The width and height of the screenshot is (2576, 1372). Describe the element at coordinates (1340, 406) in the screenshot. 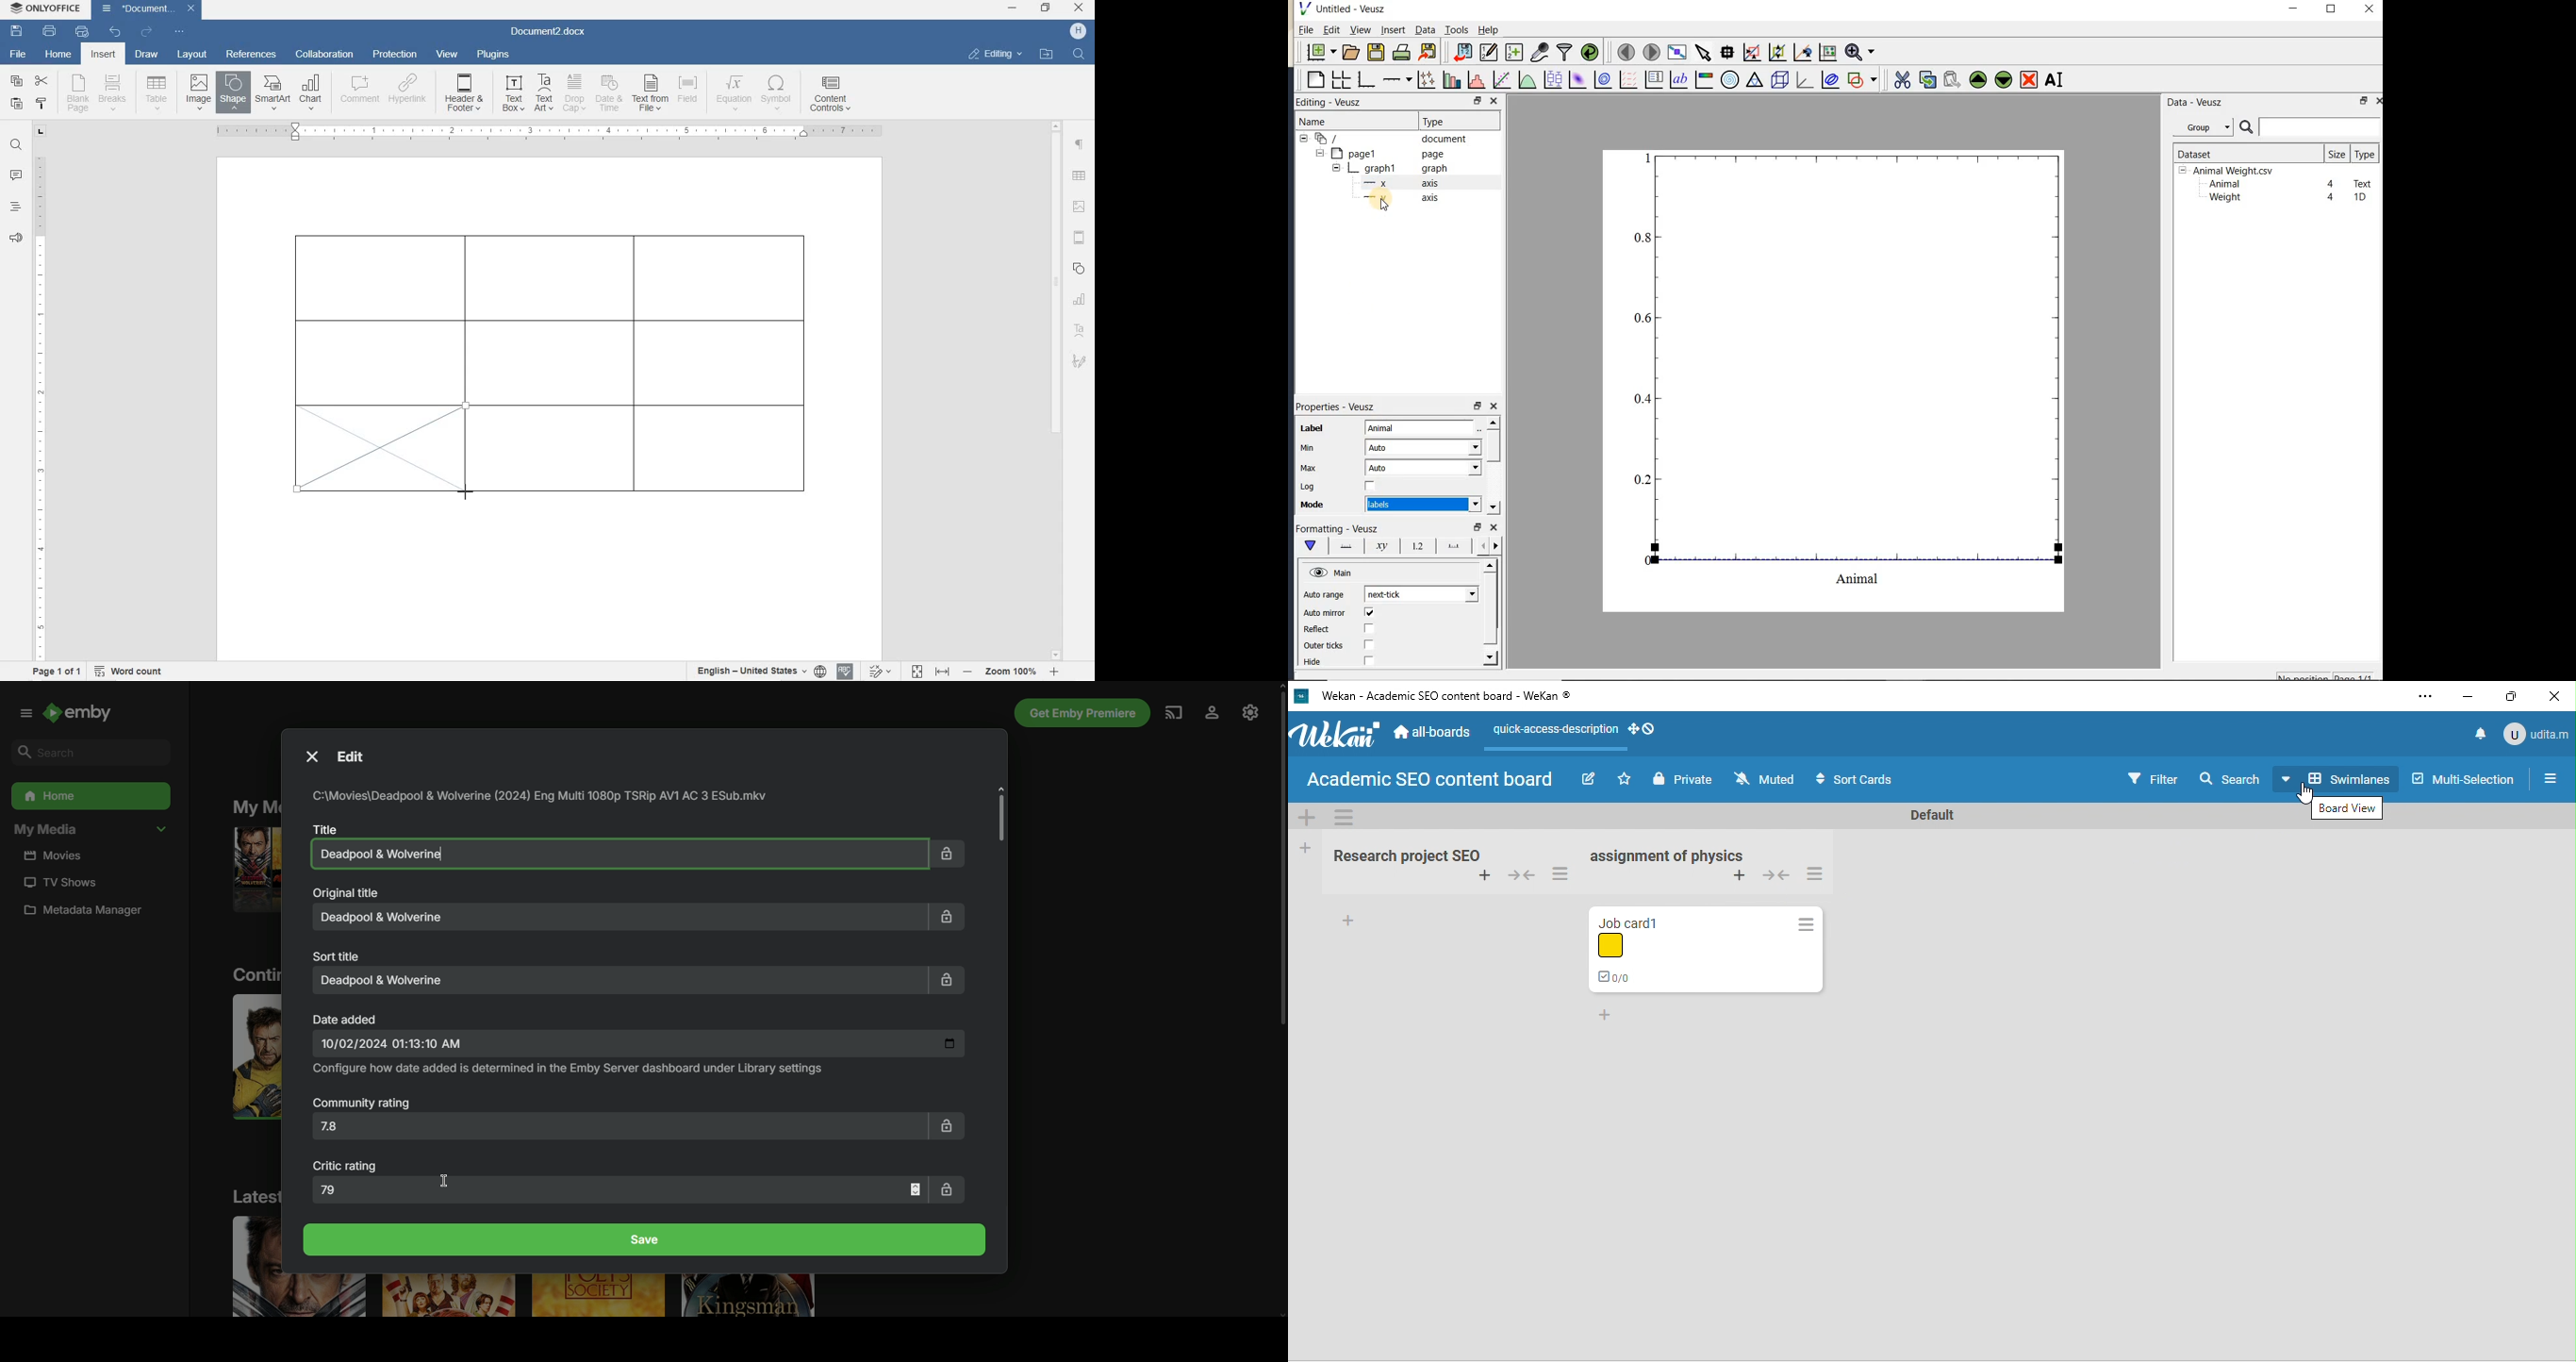

I see `Properties - Veusz` at that location.